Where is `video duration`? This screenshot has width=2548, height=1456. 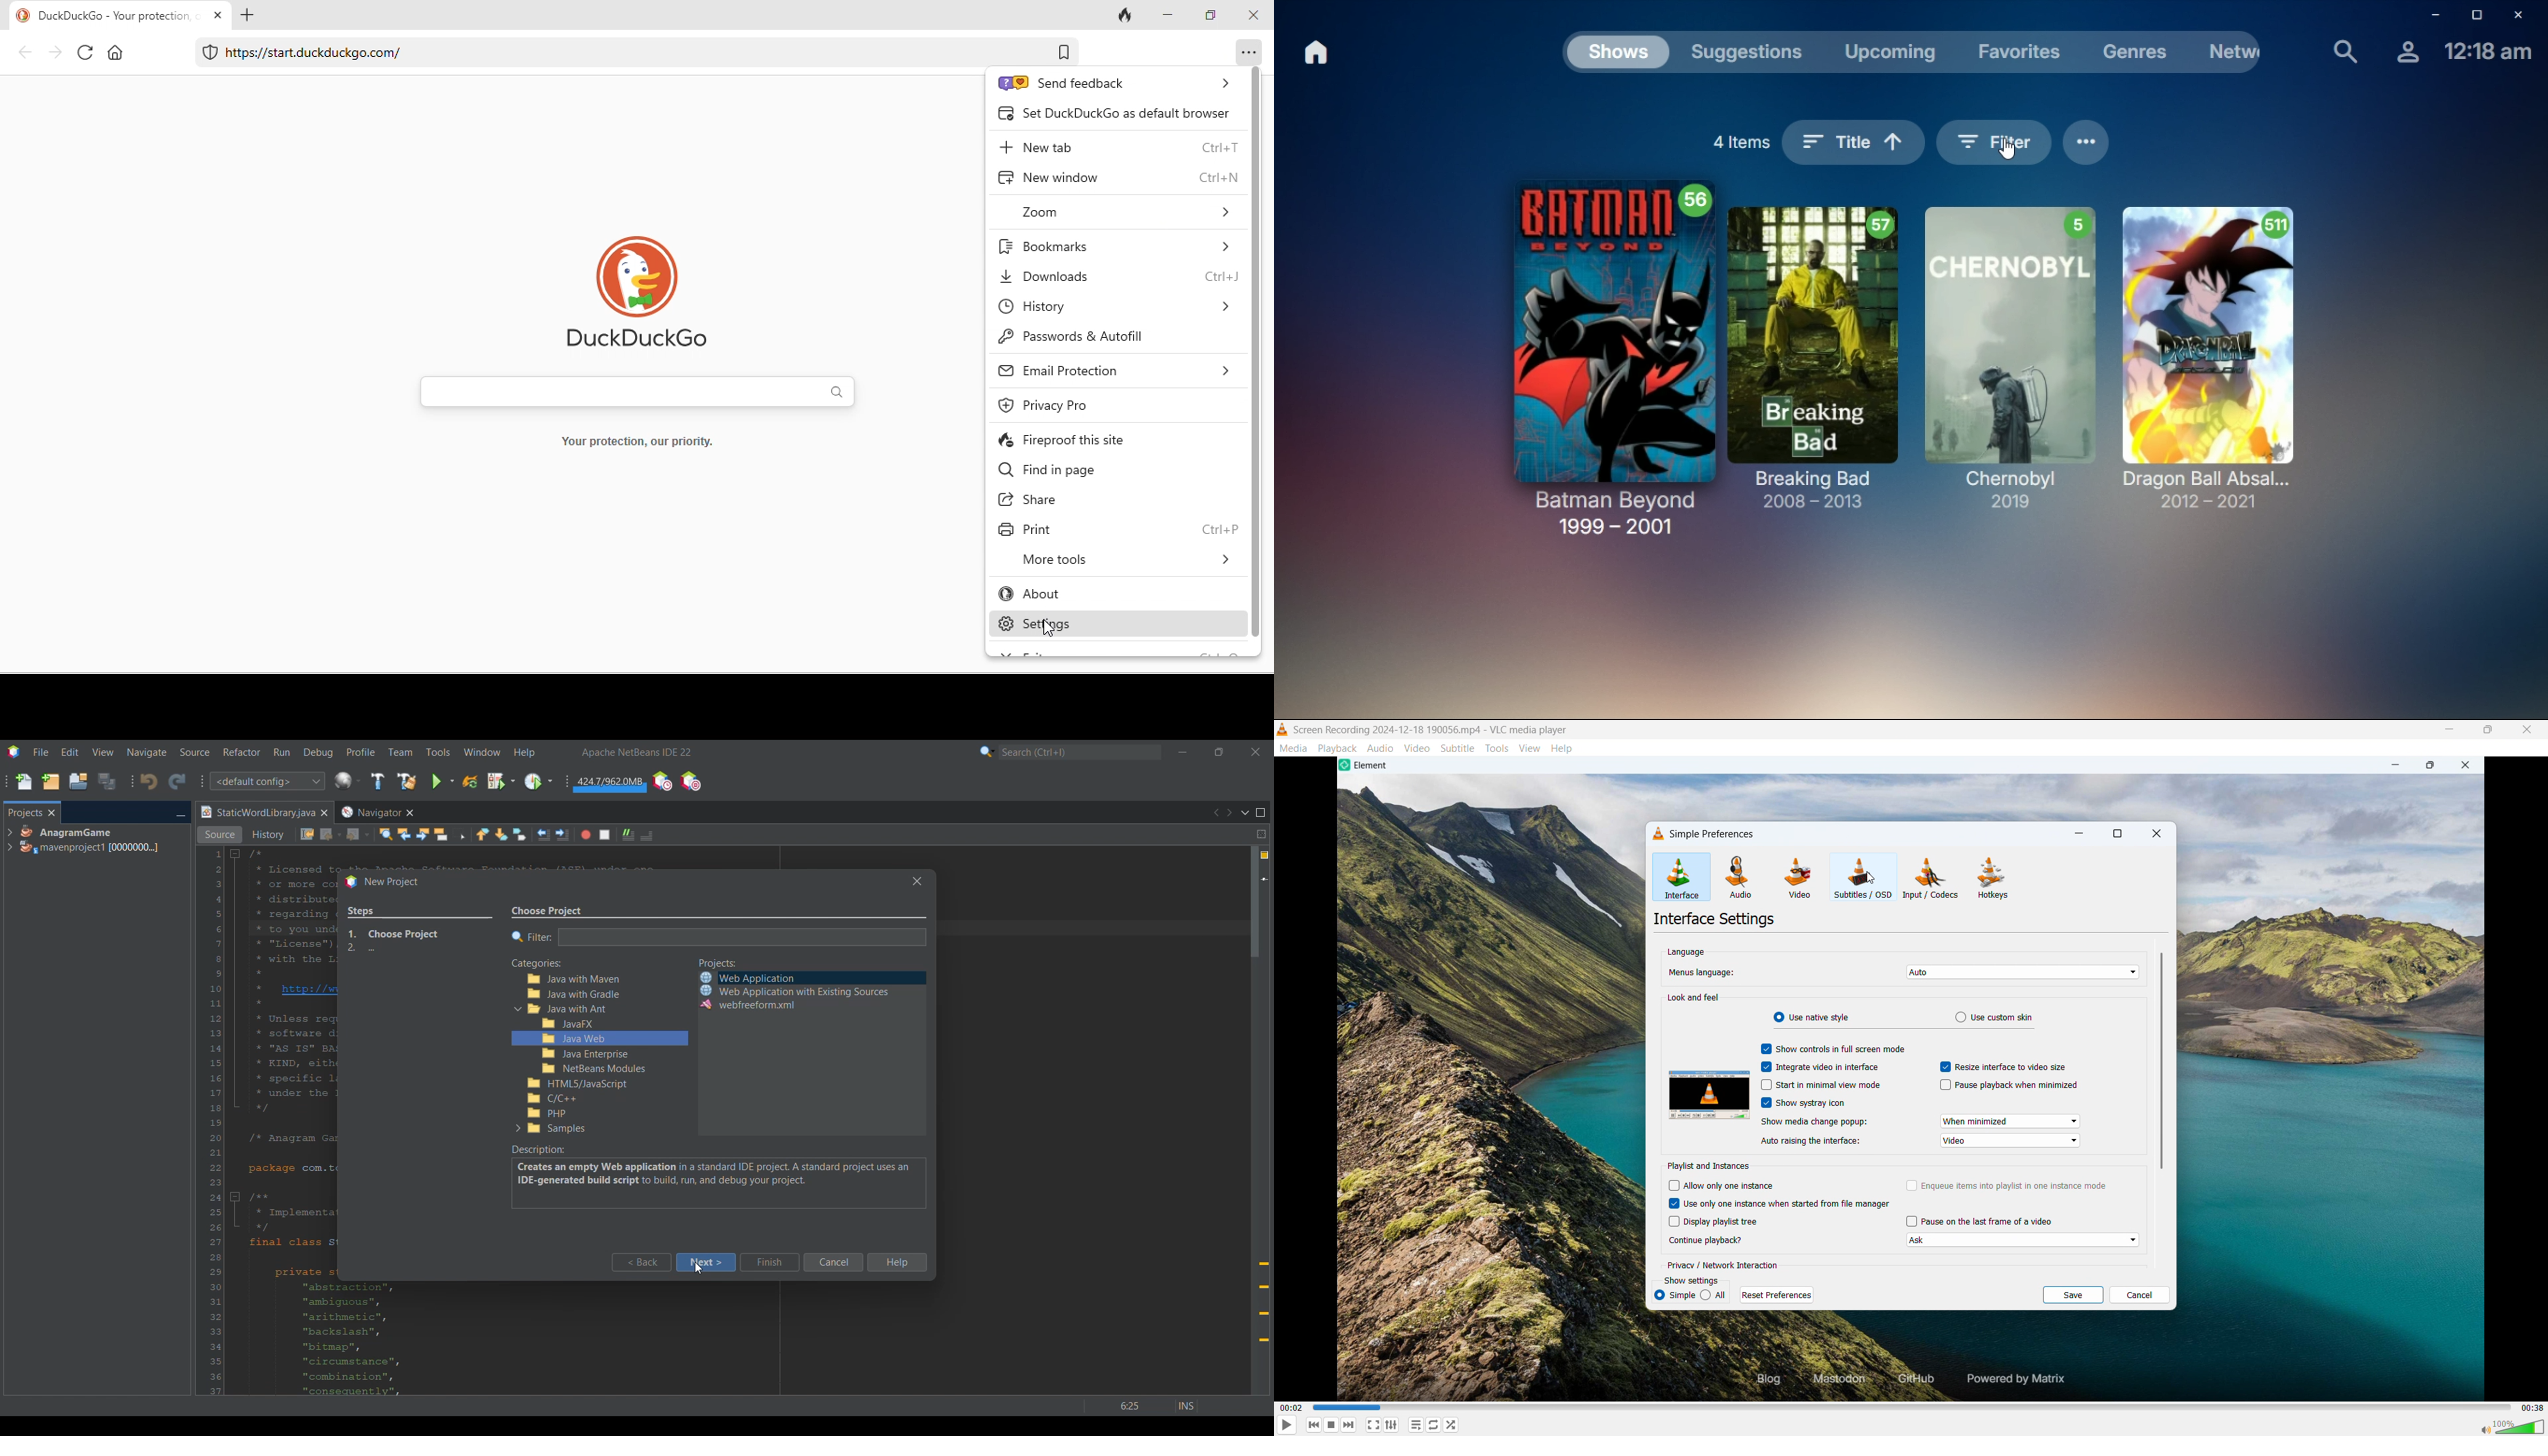
video duration is located at coordinates (2533, 1409).